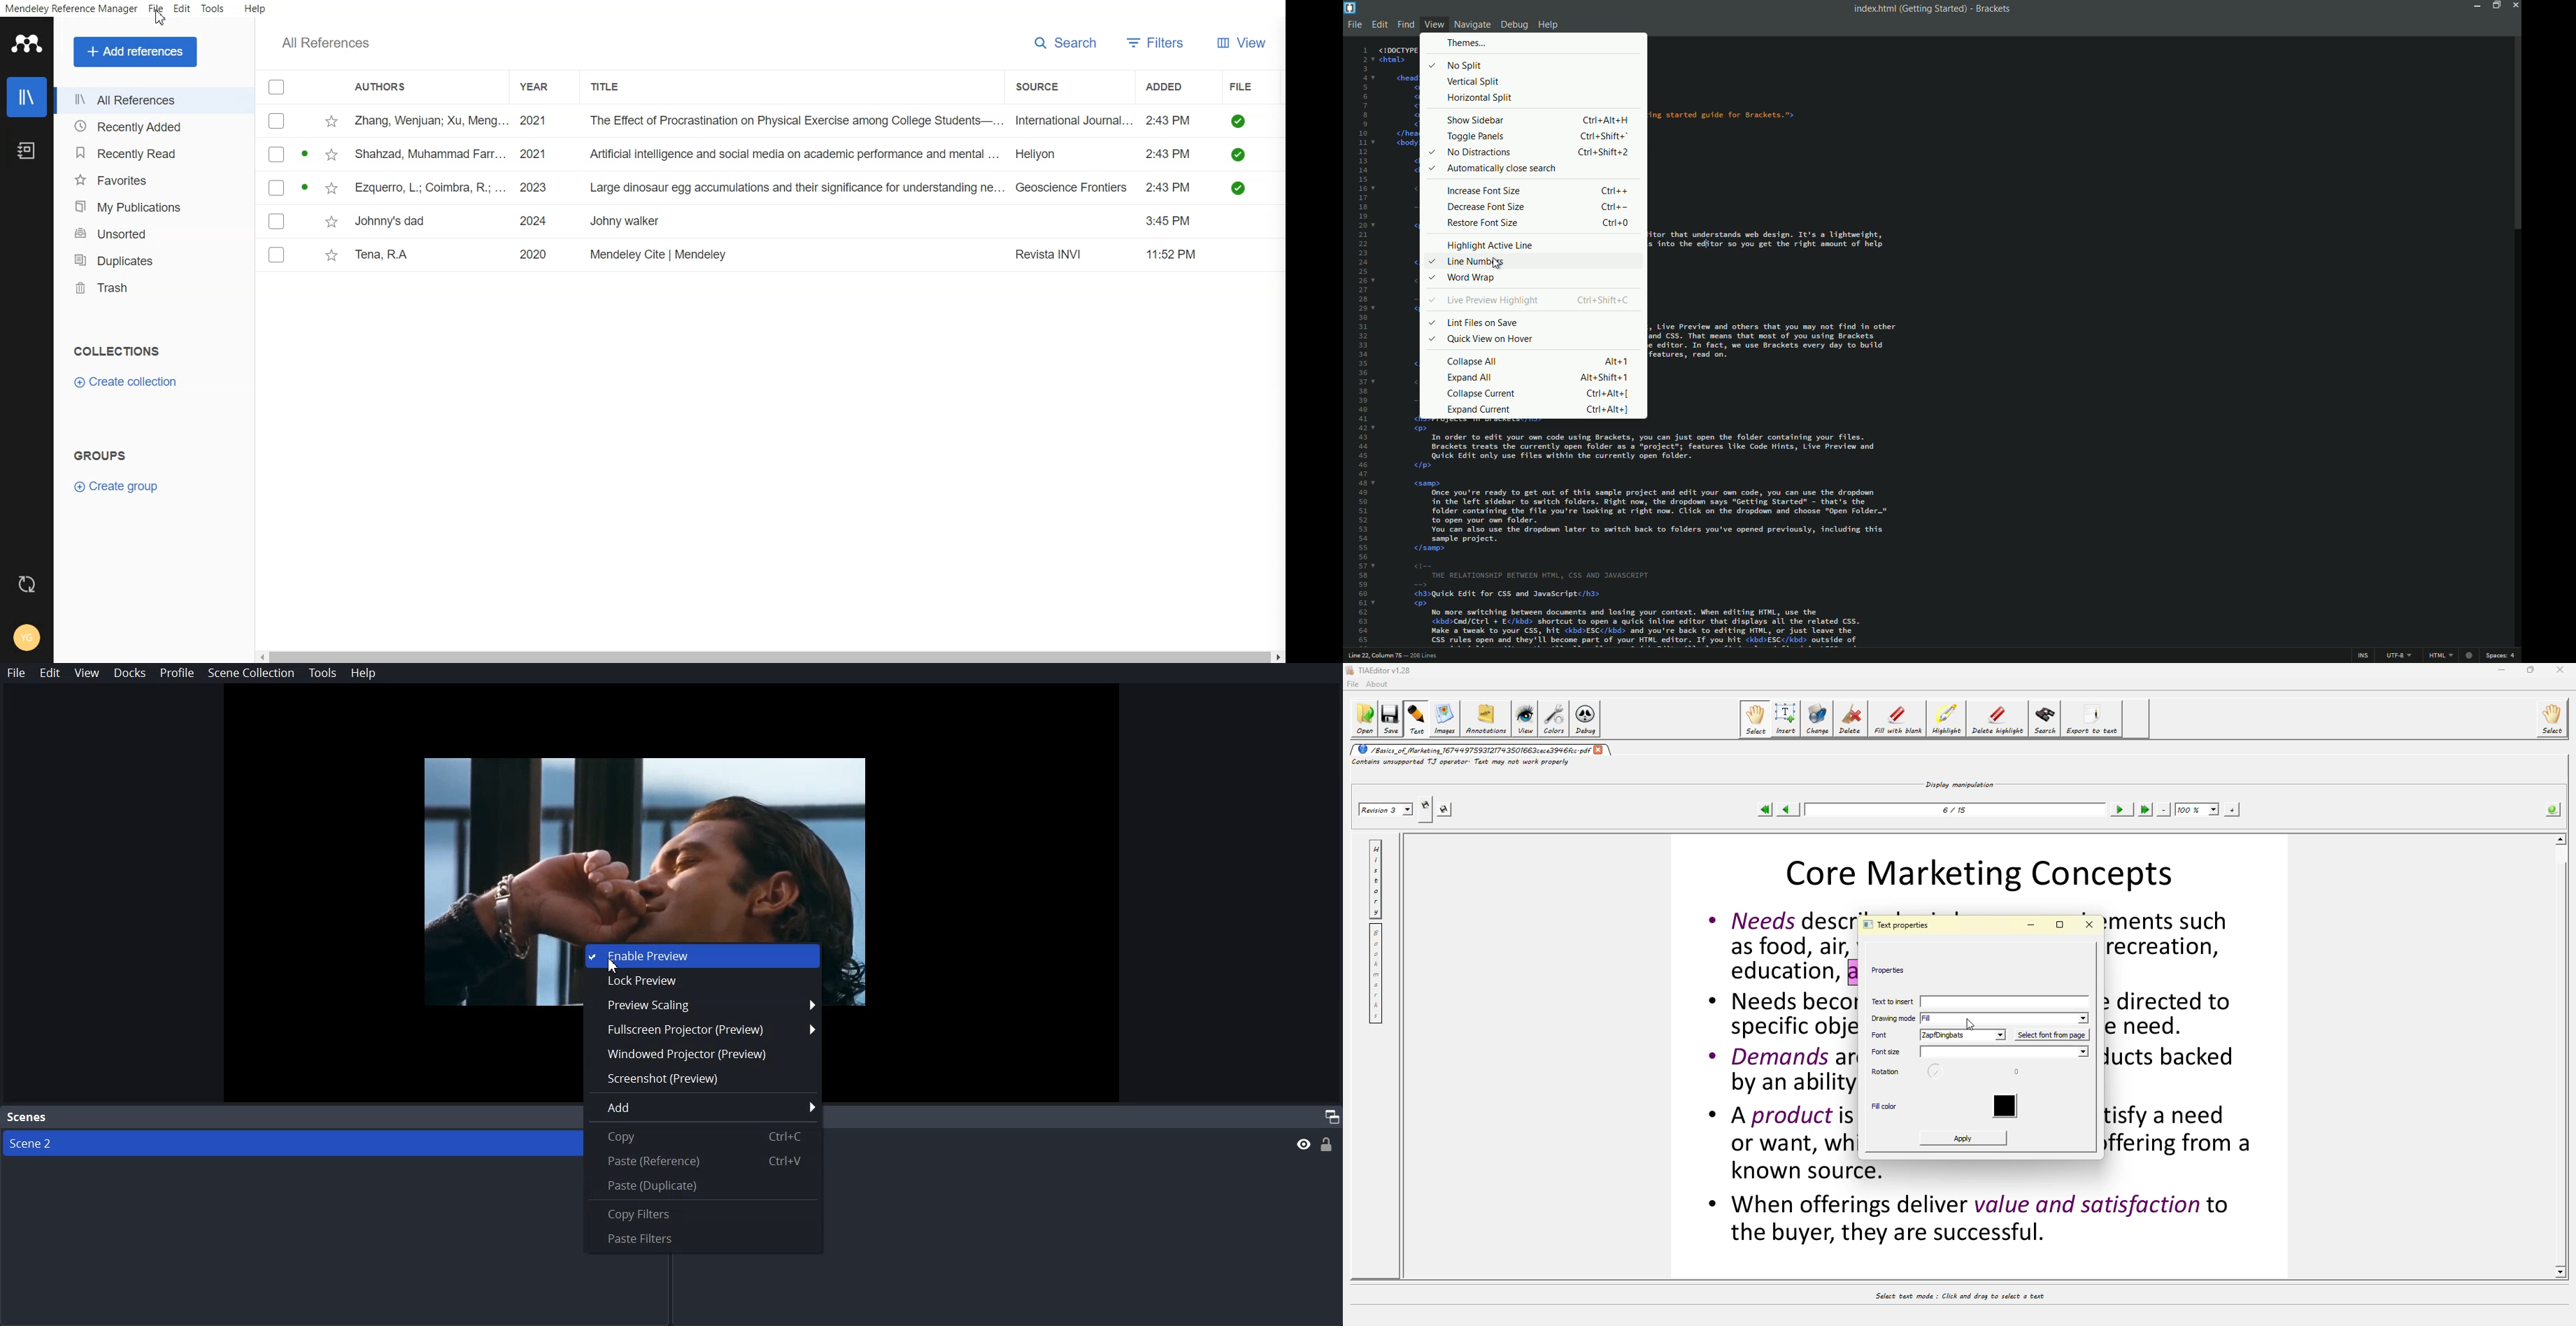  I want to click on Text, so click(115, 350).